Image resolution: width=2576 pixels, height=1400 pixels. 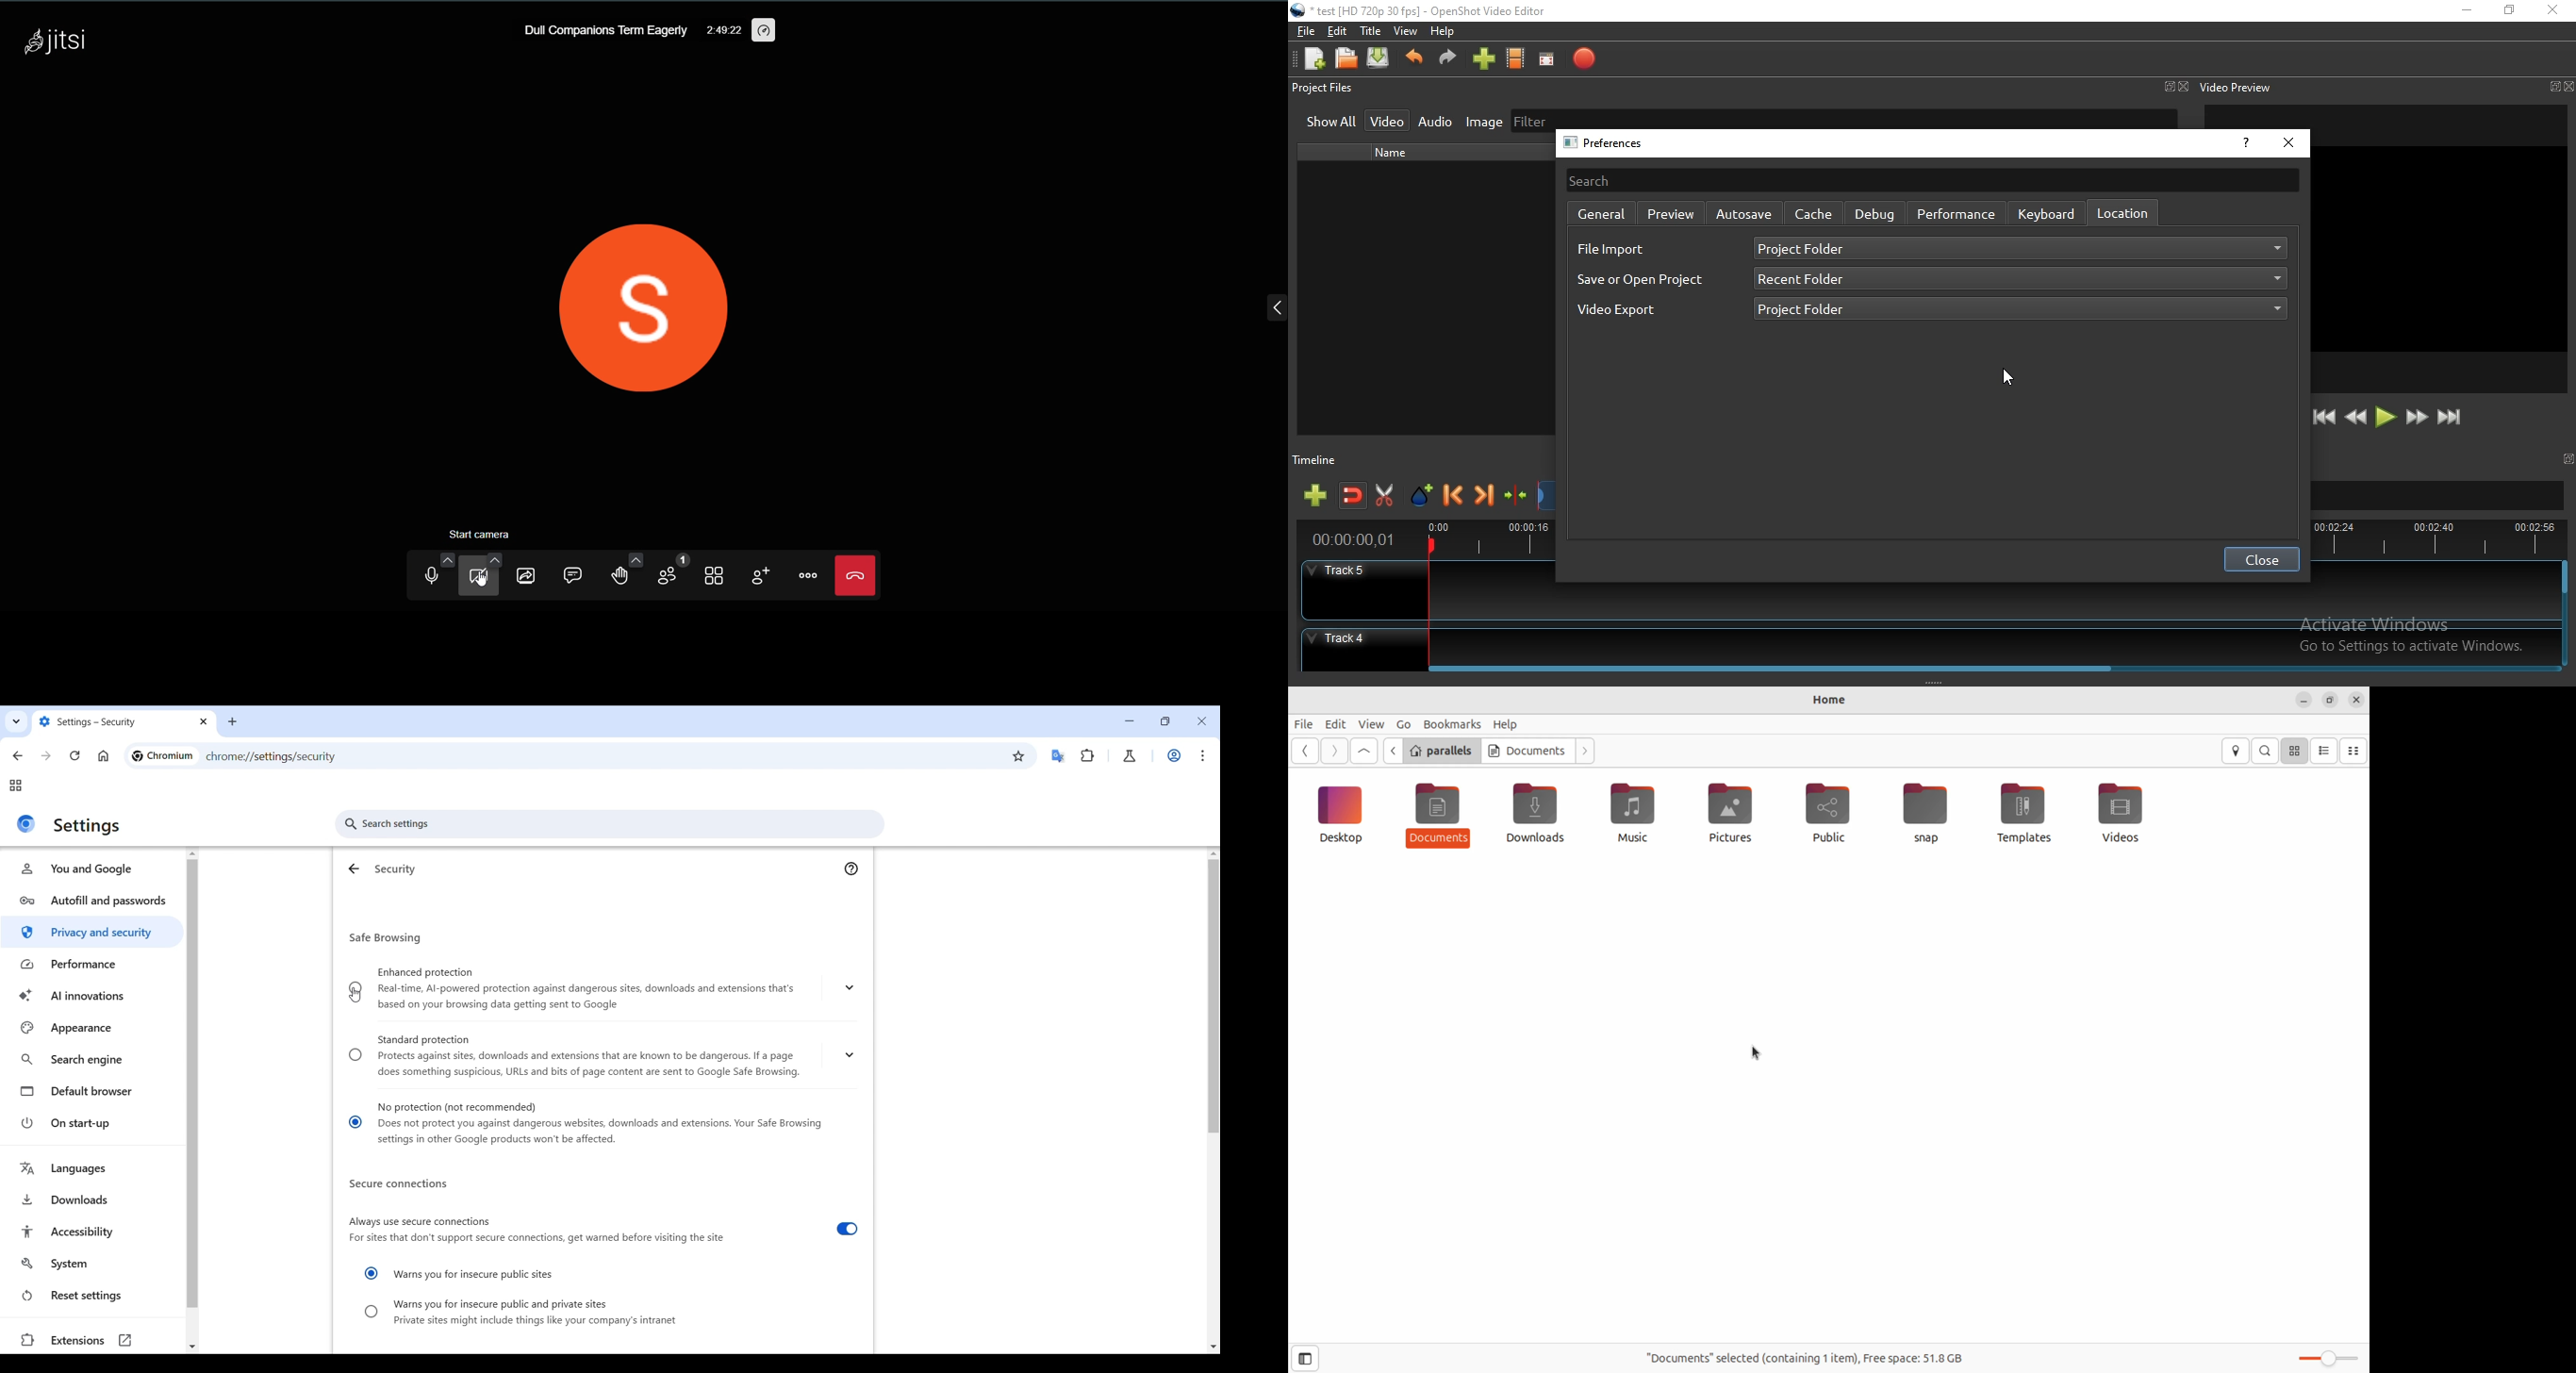 What do you see at coordinates (94, 1123) in the screenshot?
I see `On start-up` at bounding box center [94, 1123].